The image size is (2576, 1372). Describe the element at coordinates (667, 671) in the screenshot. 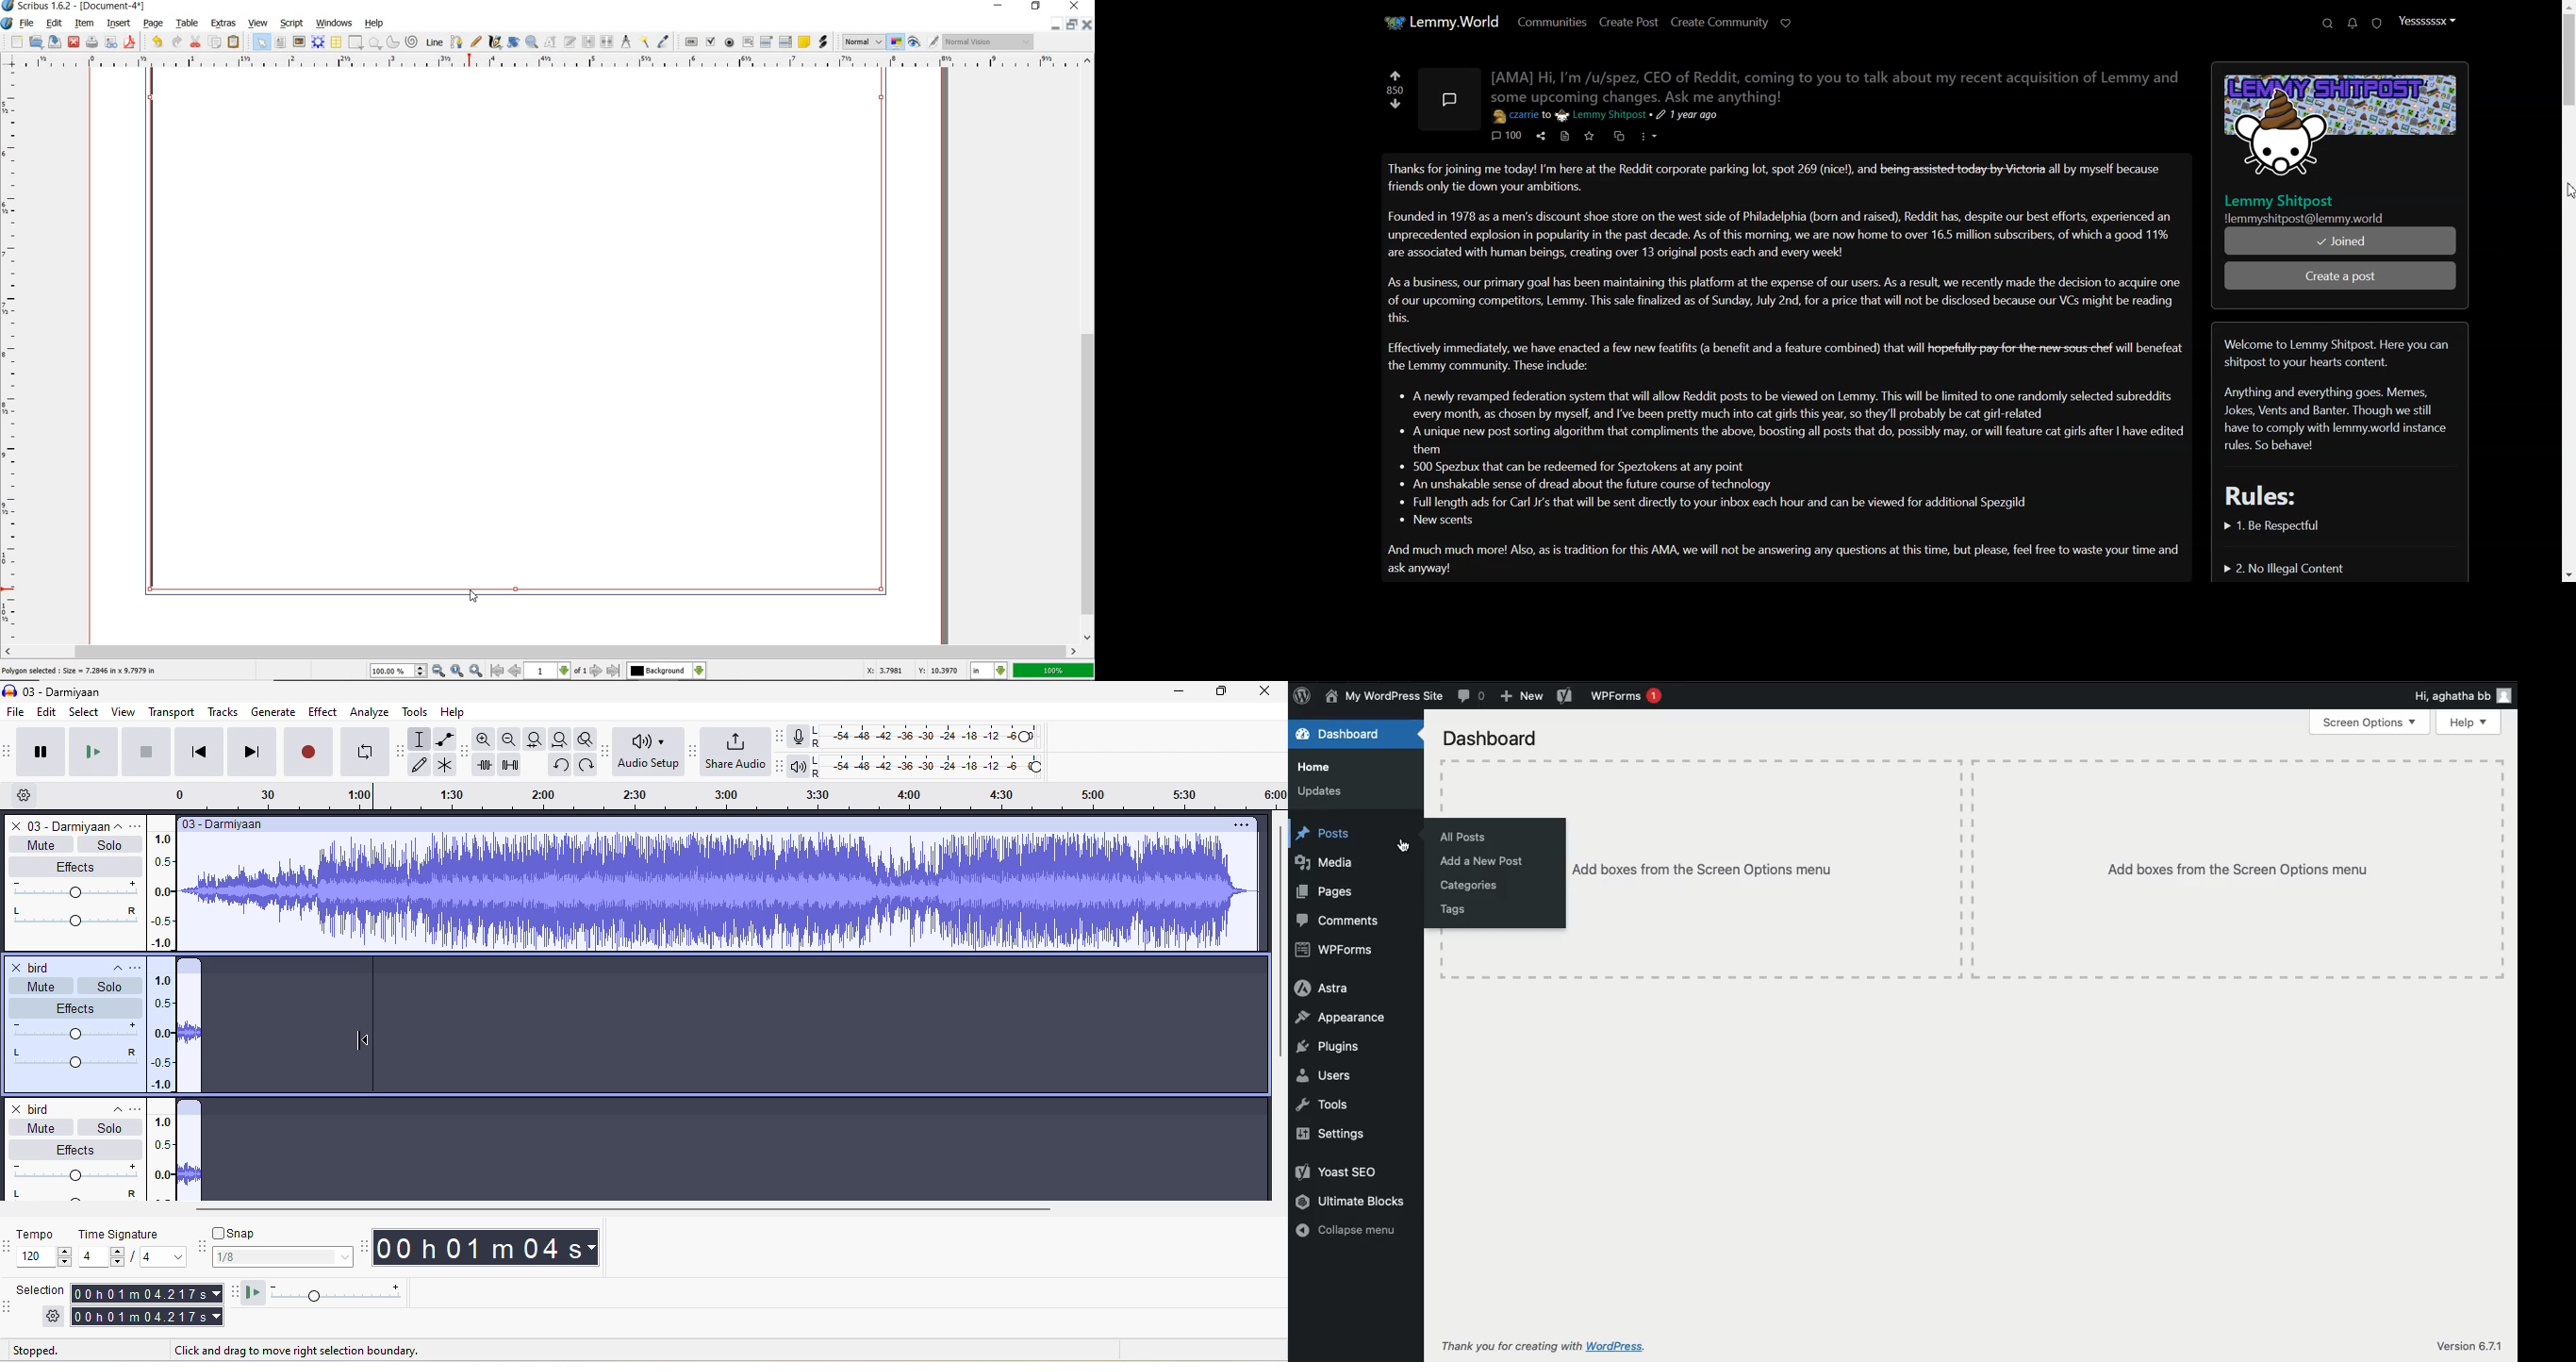

I see `Background` at that location.